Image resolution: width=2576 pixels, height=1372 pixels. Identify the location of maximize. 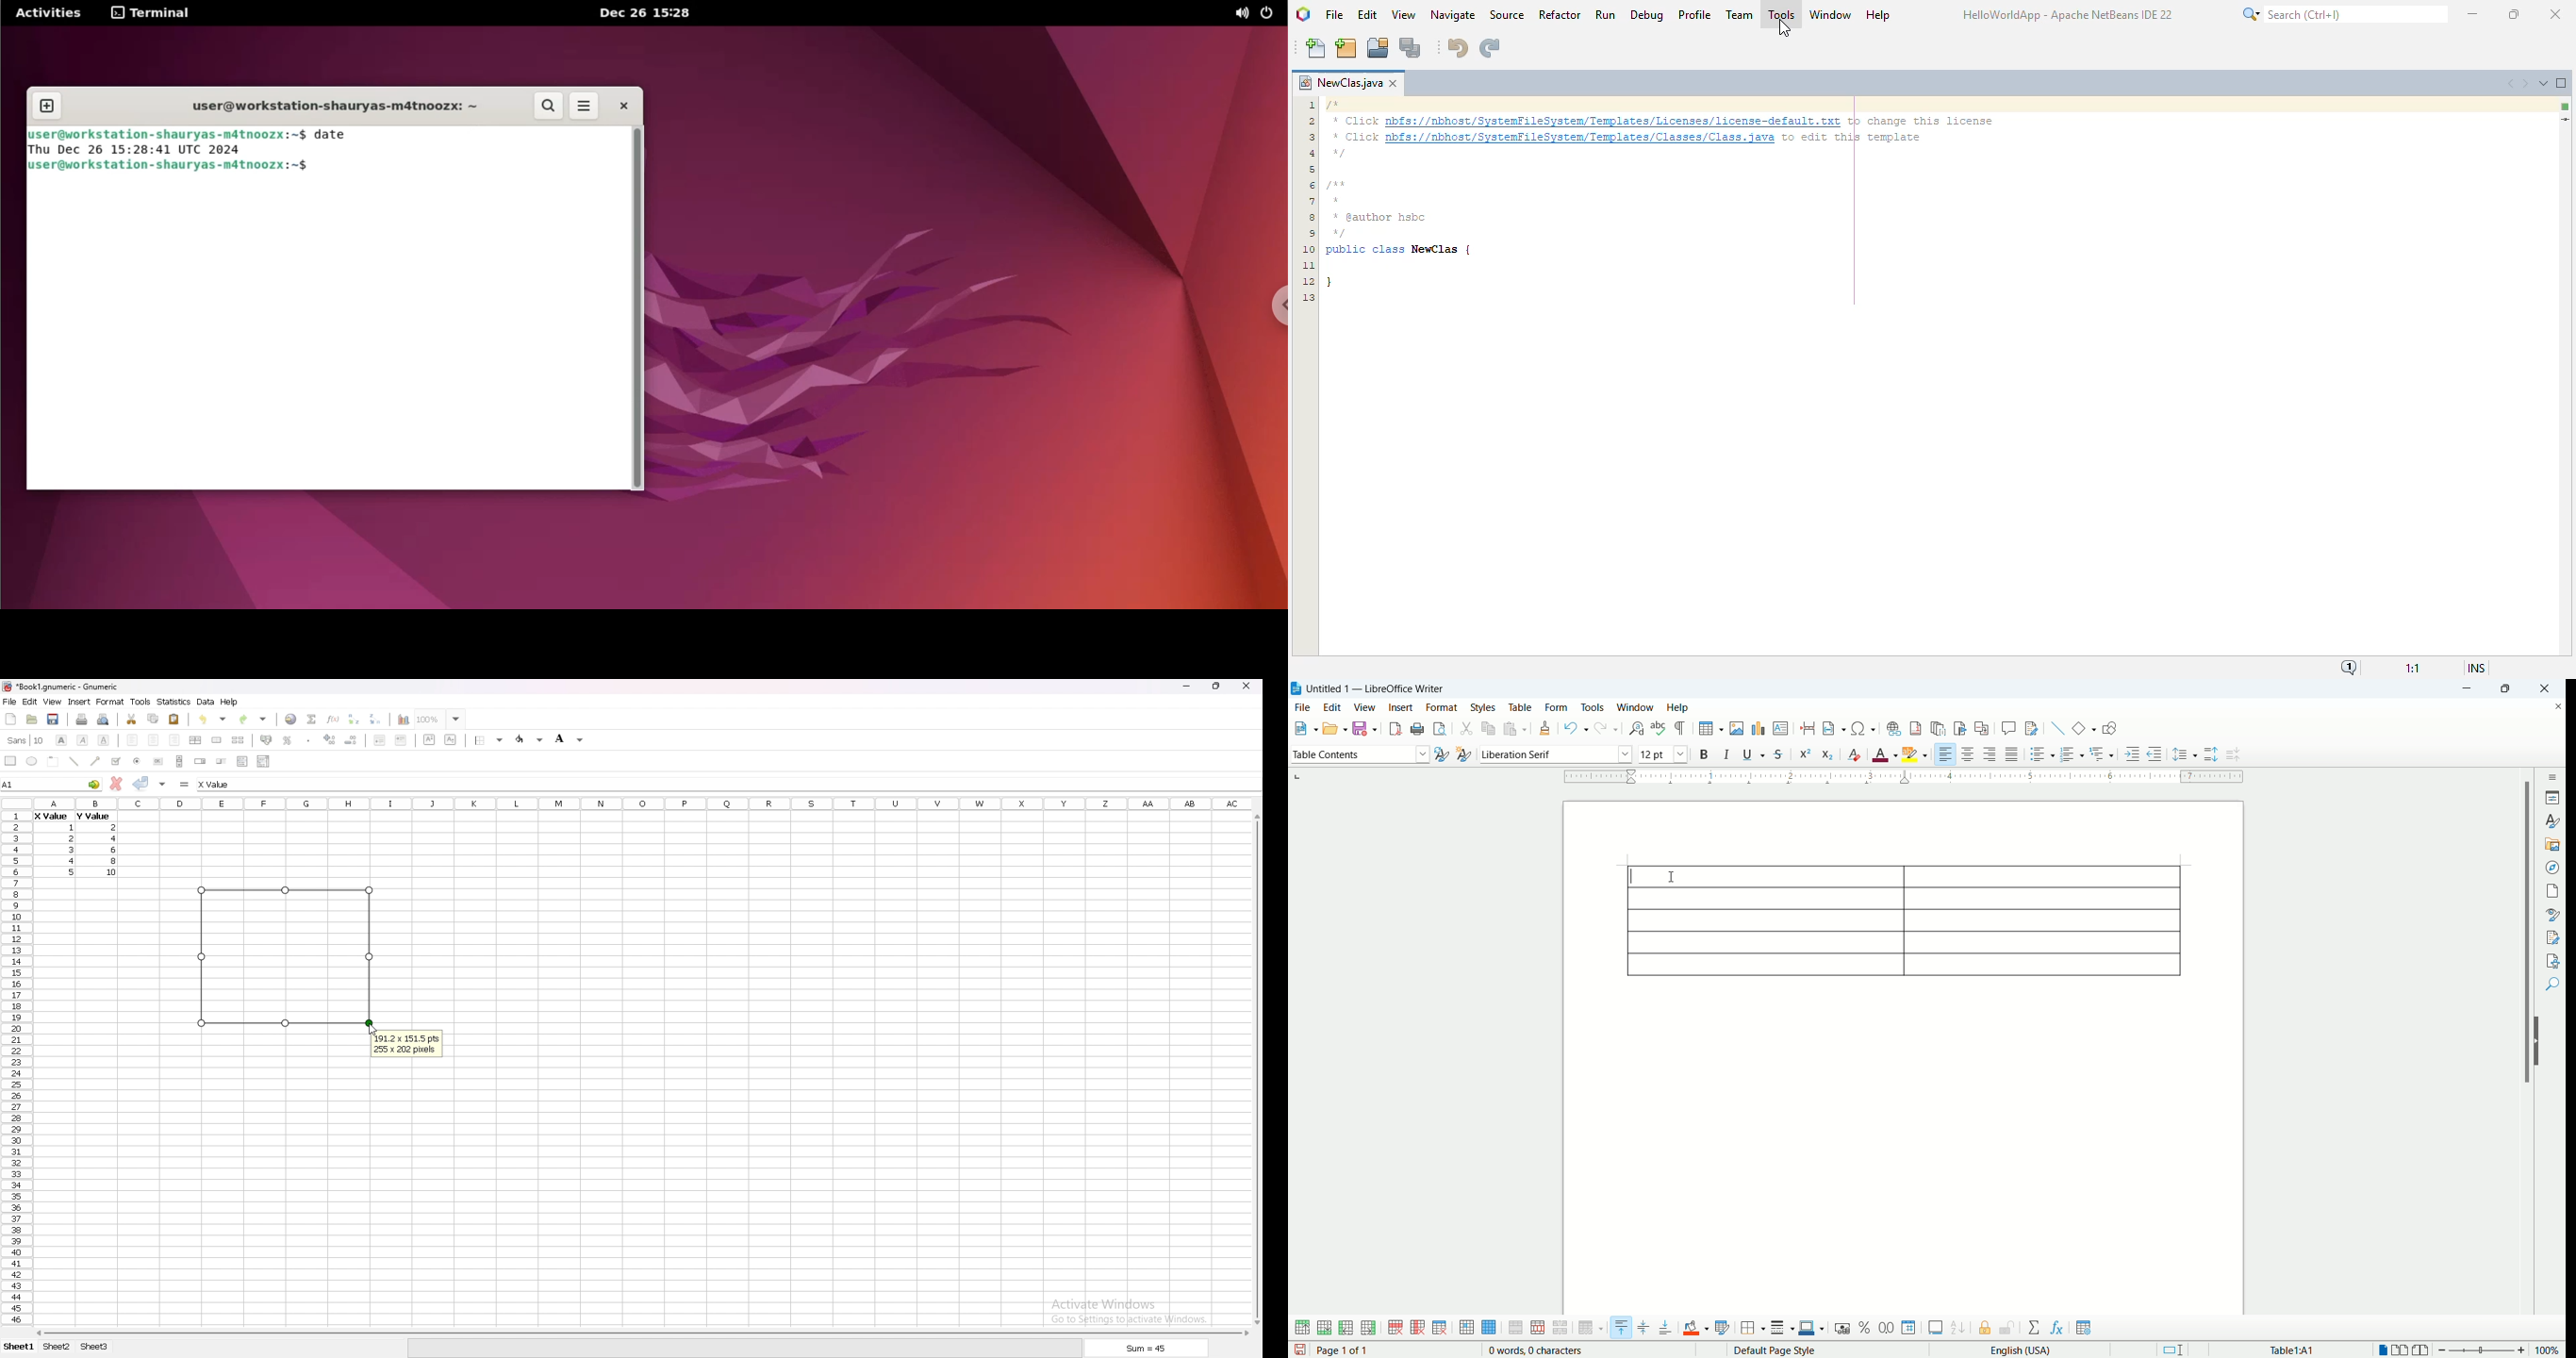
(2508, 689).